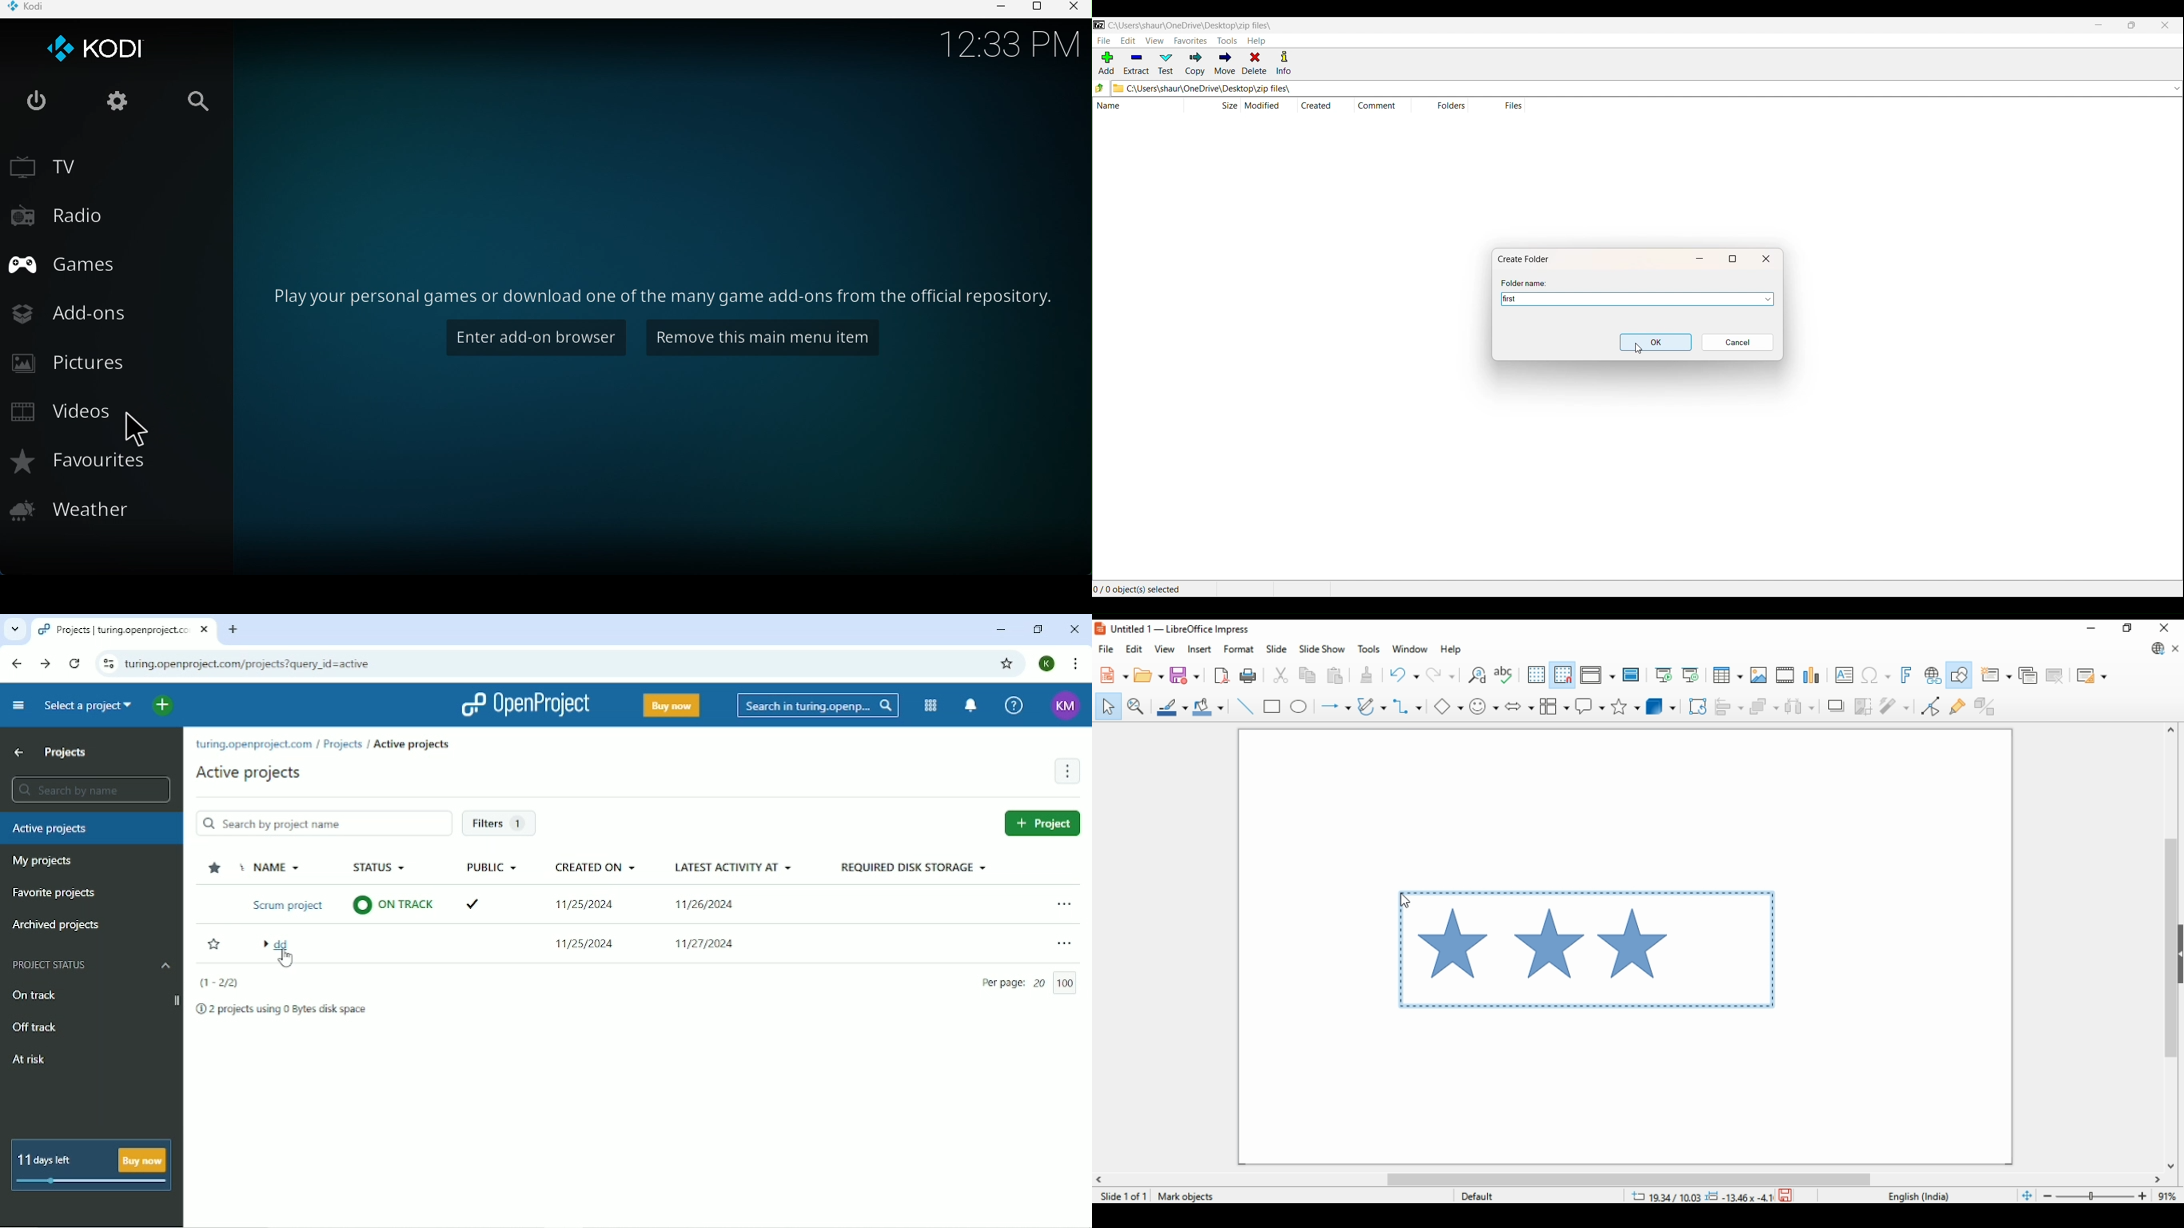  What do you see at coordinates (1896, 705) in the screenshot?
I see `filter` at bounding box center [1896, 705].